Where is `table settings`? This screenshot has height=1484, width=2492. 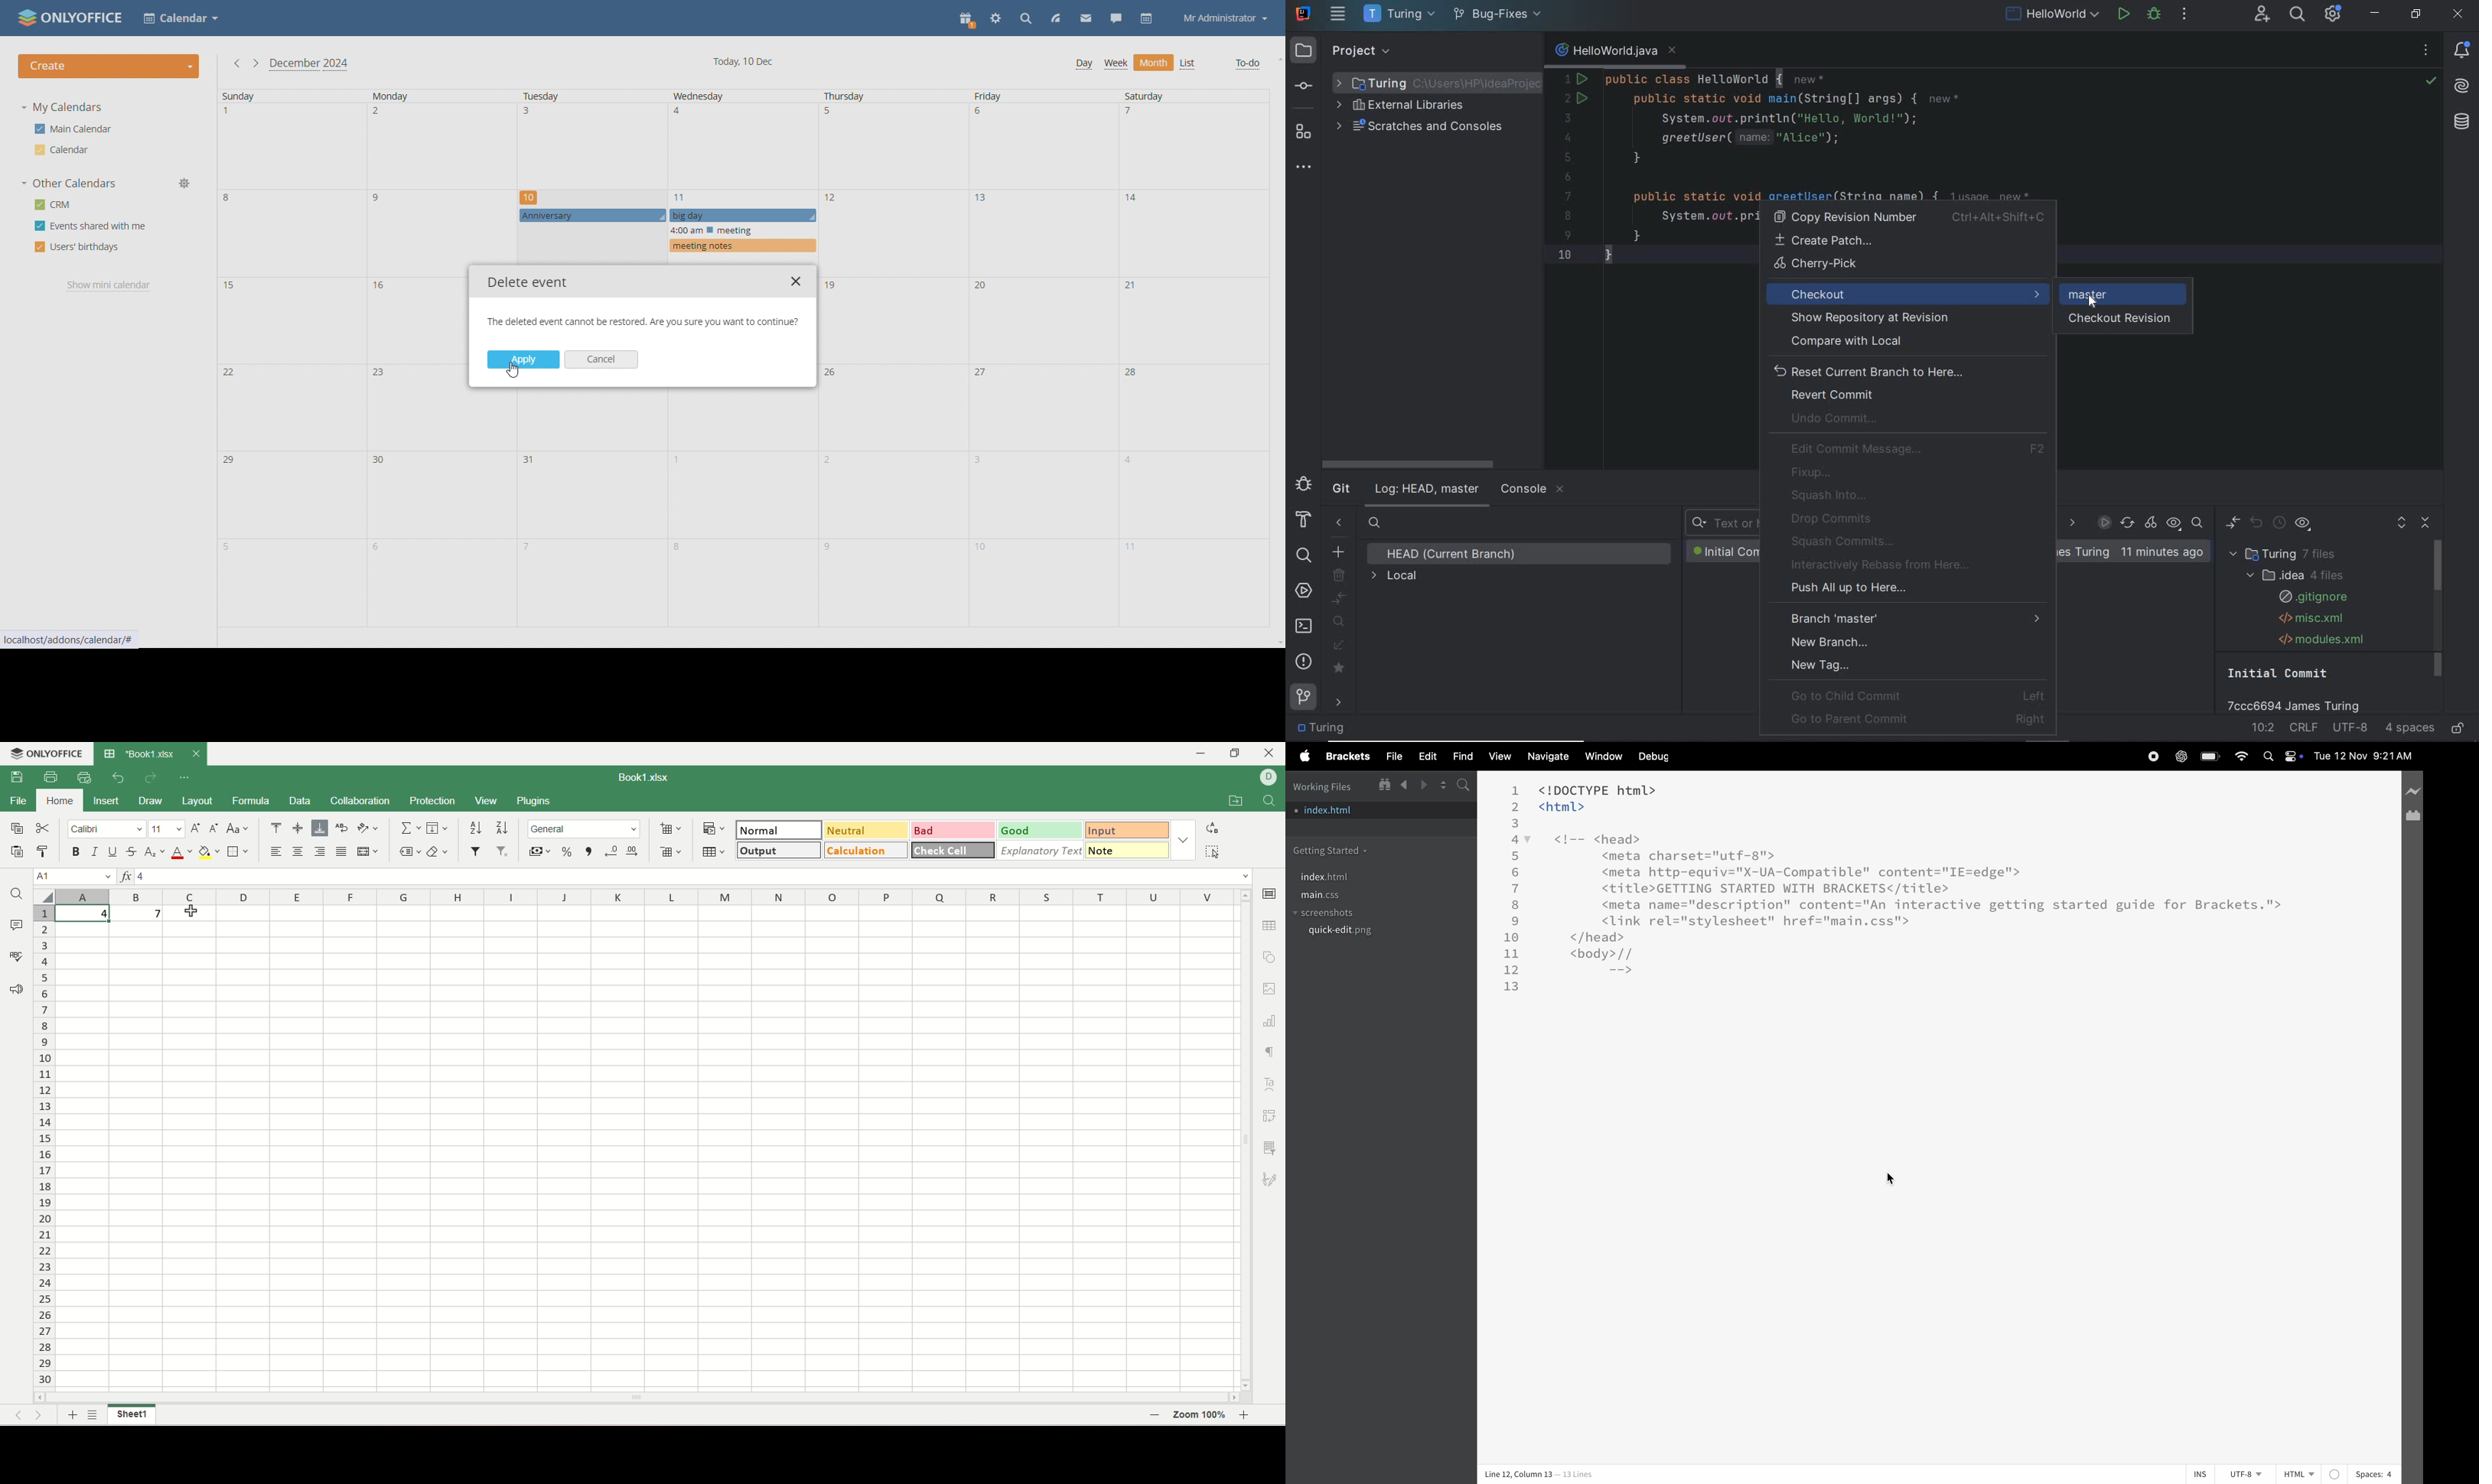
table settings is located at coordinates (1269, 929).